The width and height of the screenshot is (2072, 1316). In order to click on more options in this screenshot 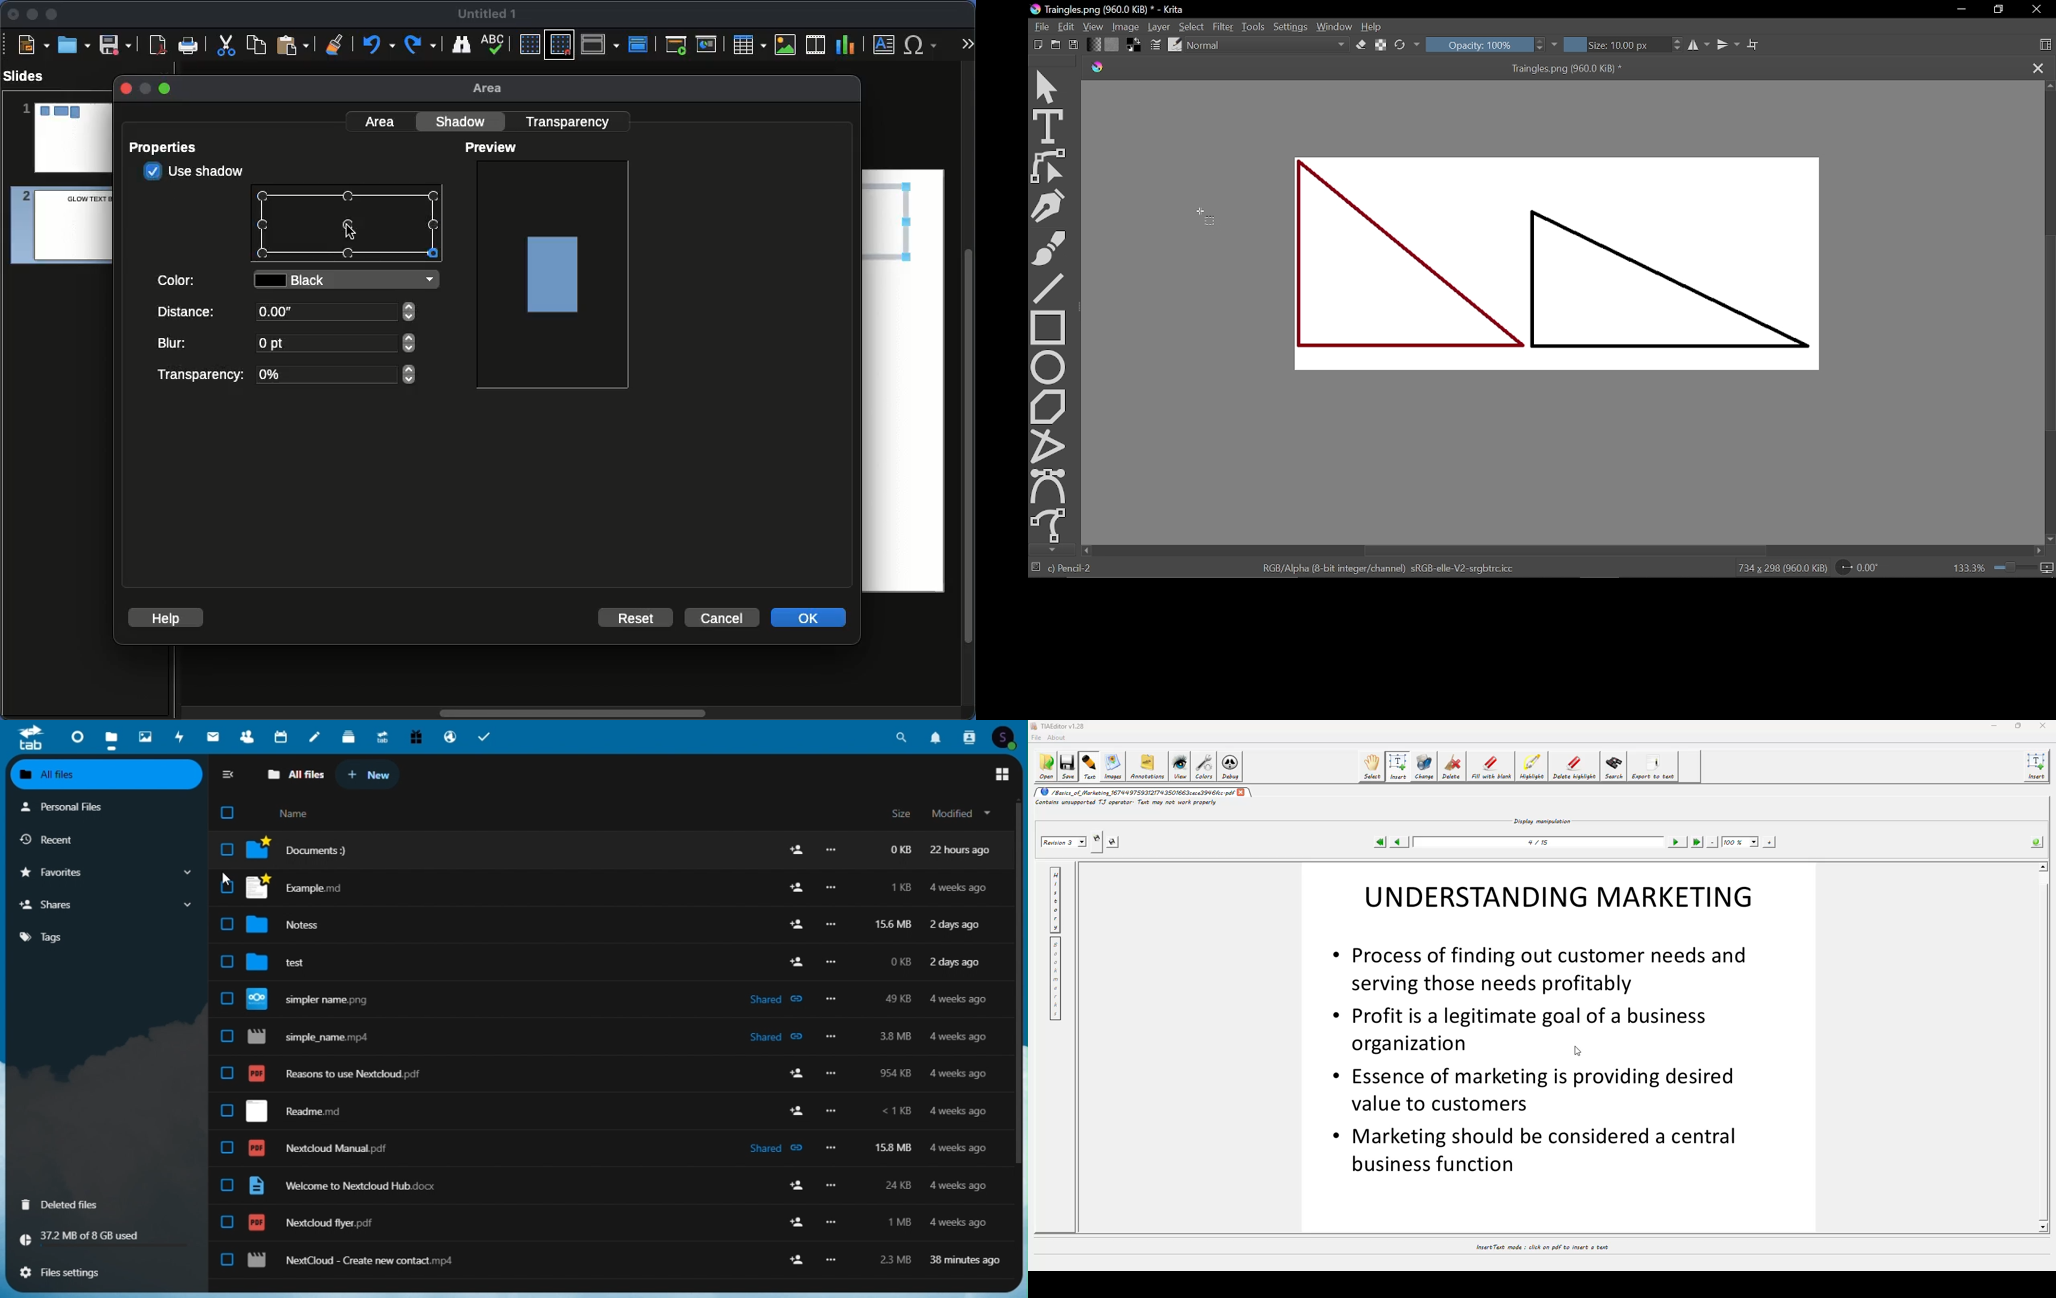, I will do `click(831, 1147)`.